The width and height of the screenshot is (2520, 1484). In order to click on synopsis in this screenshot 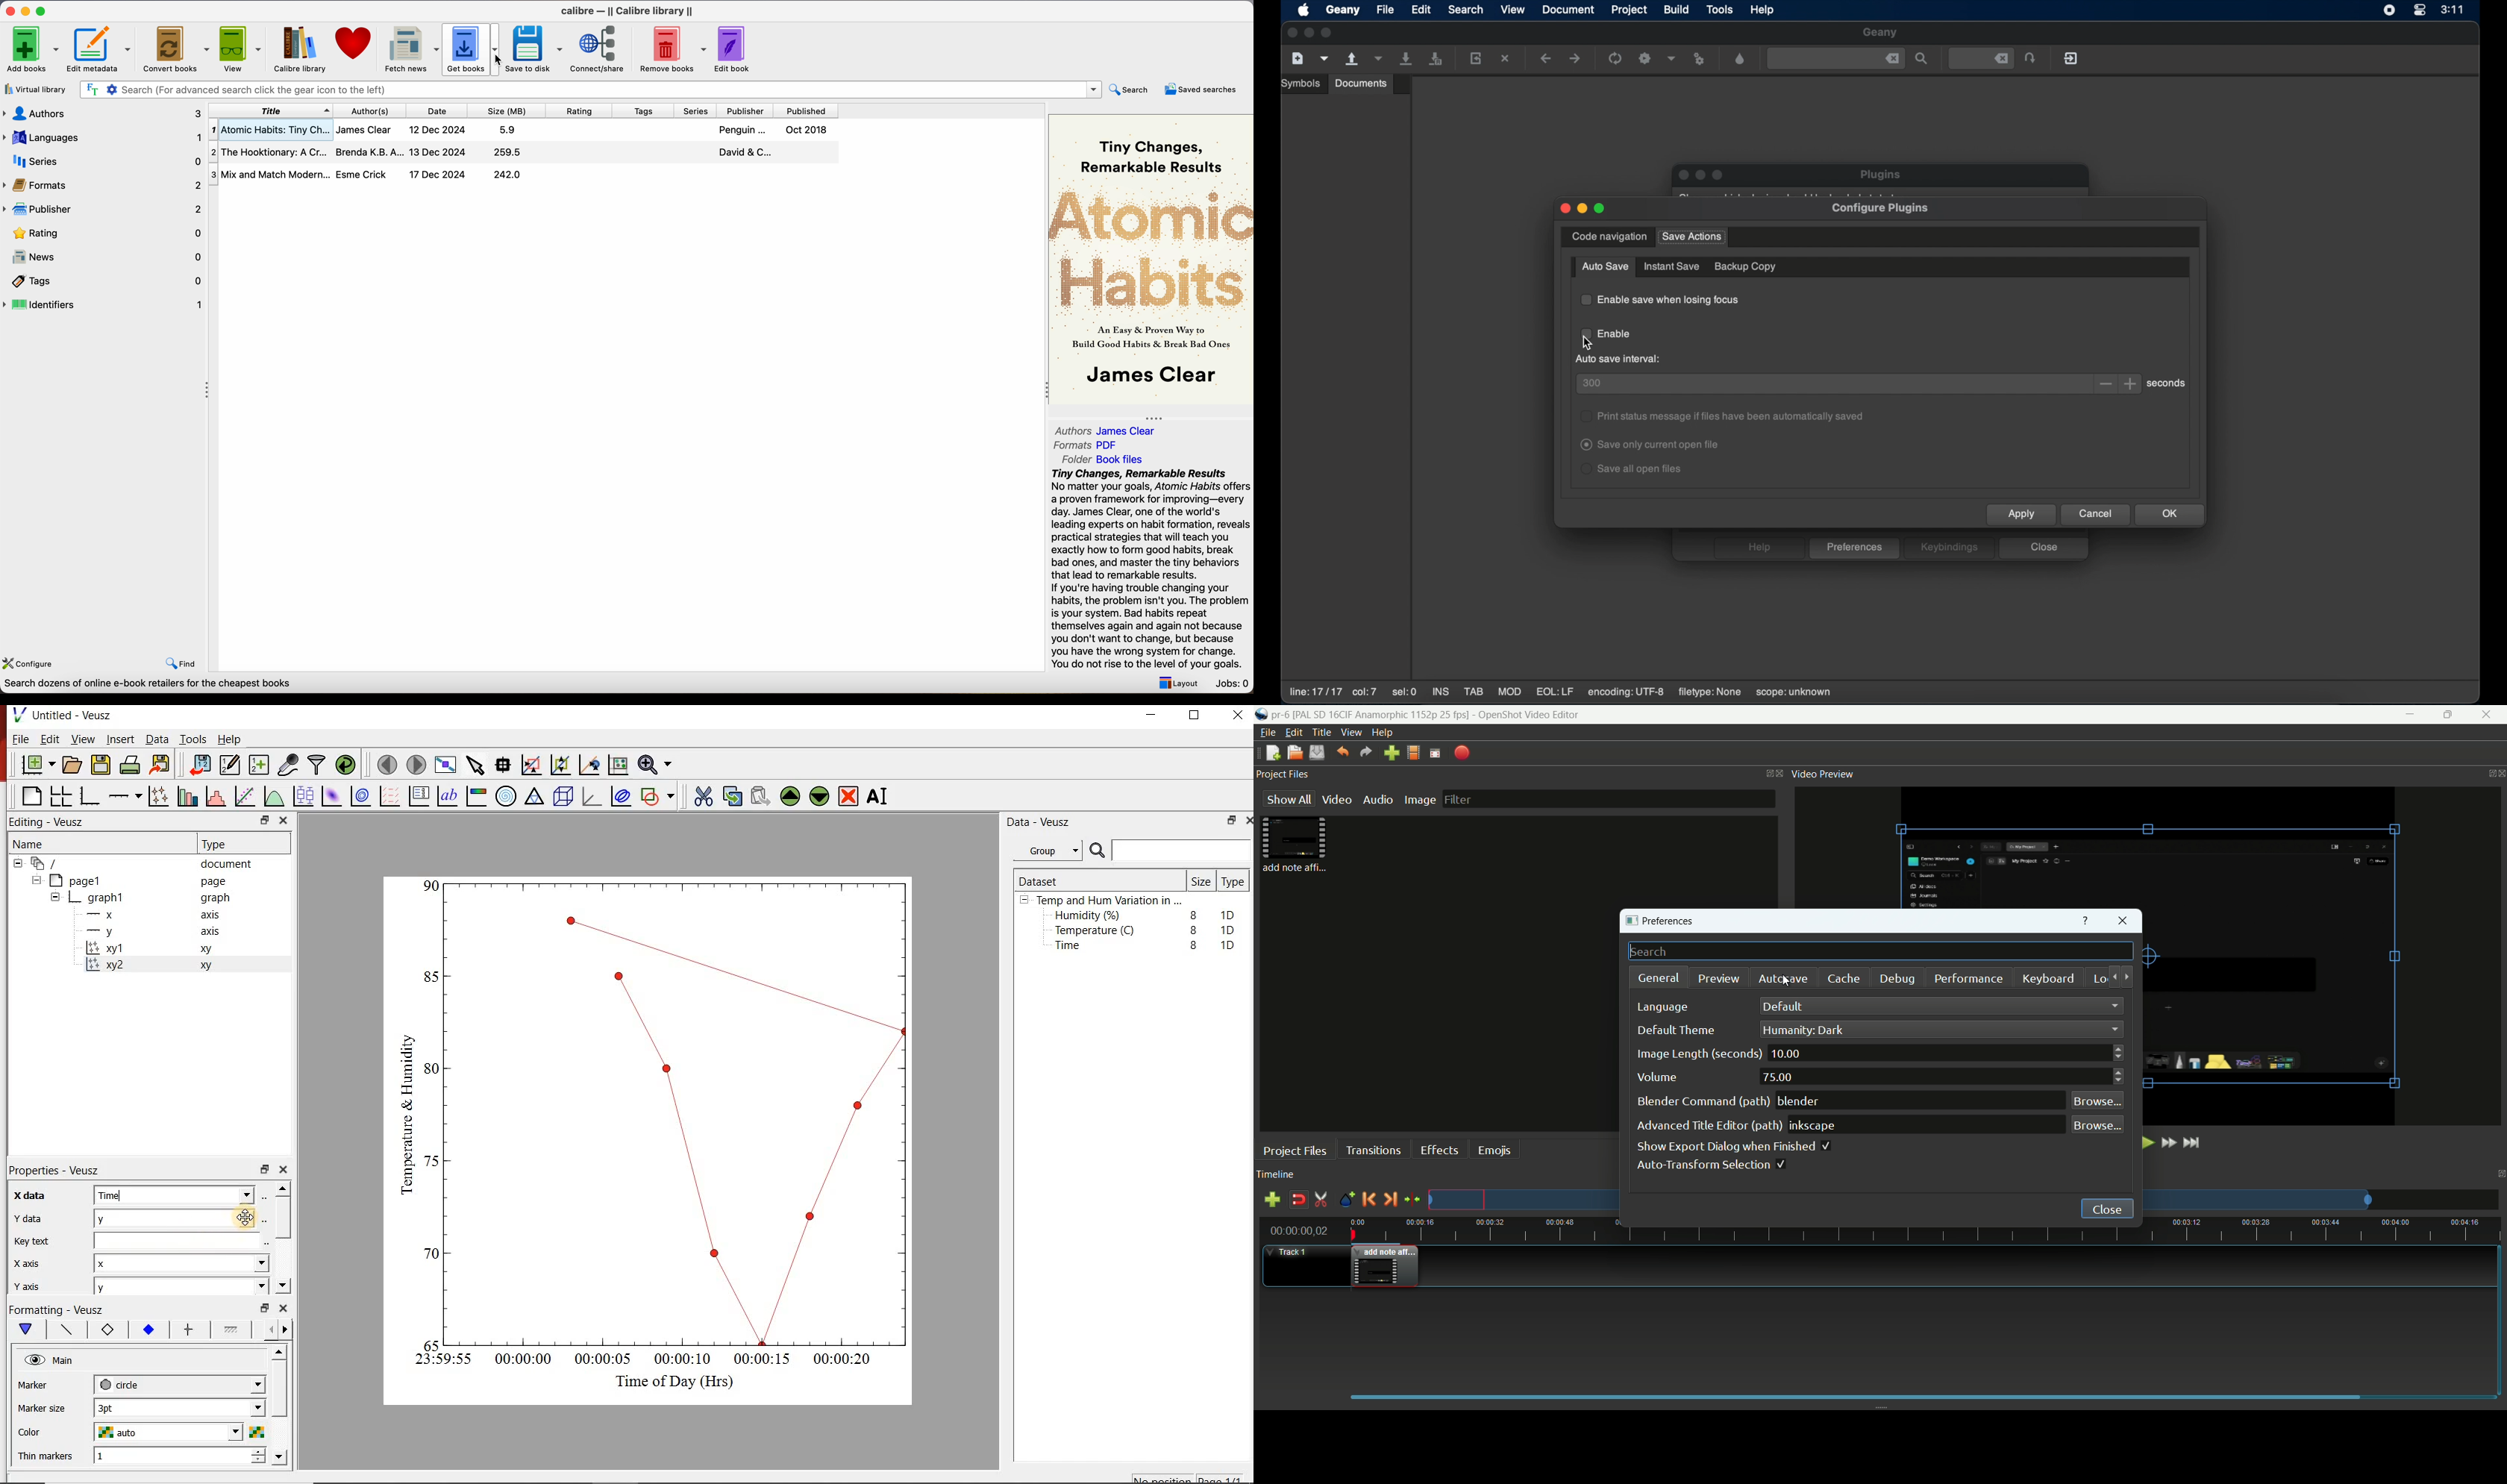, I will do `click(1152, 570)`.